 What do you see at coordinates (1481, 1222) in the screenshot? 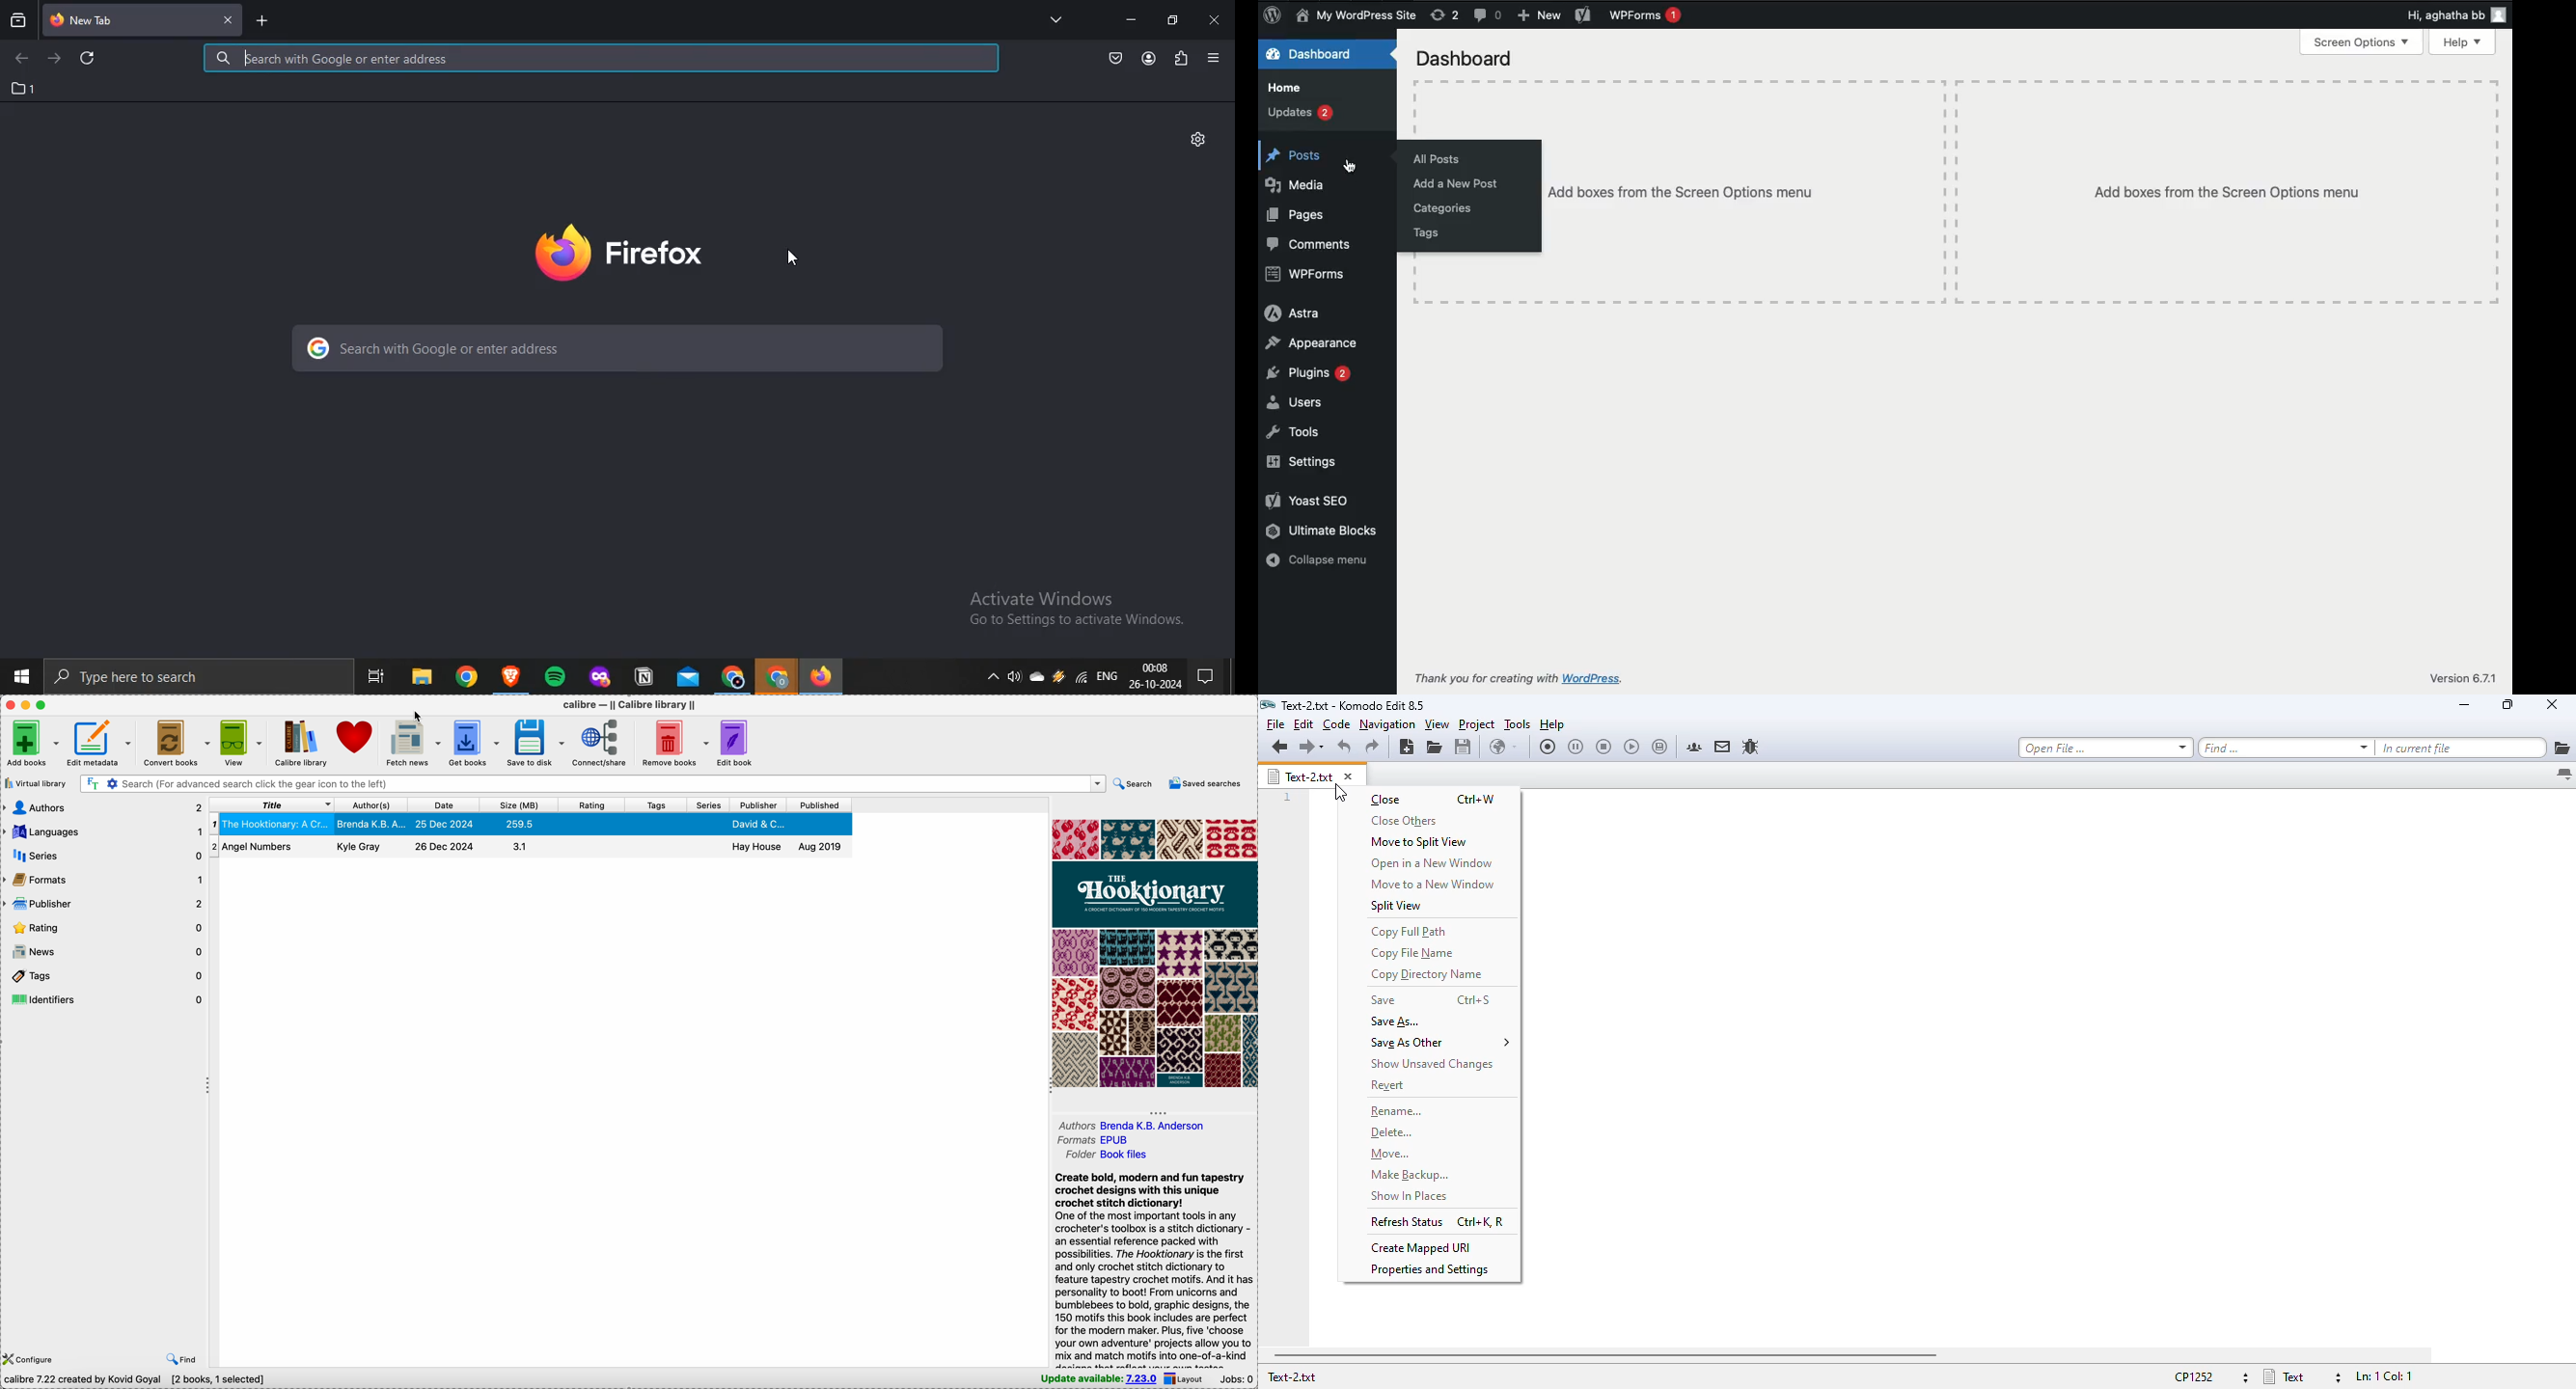
I see `shortcut for refresh status` at bounding box center [1481, 1222].